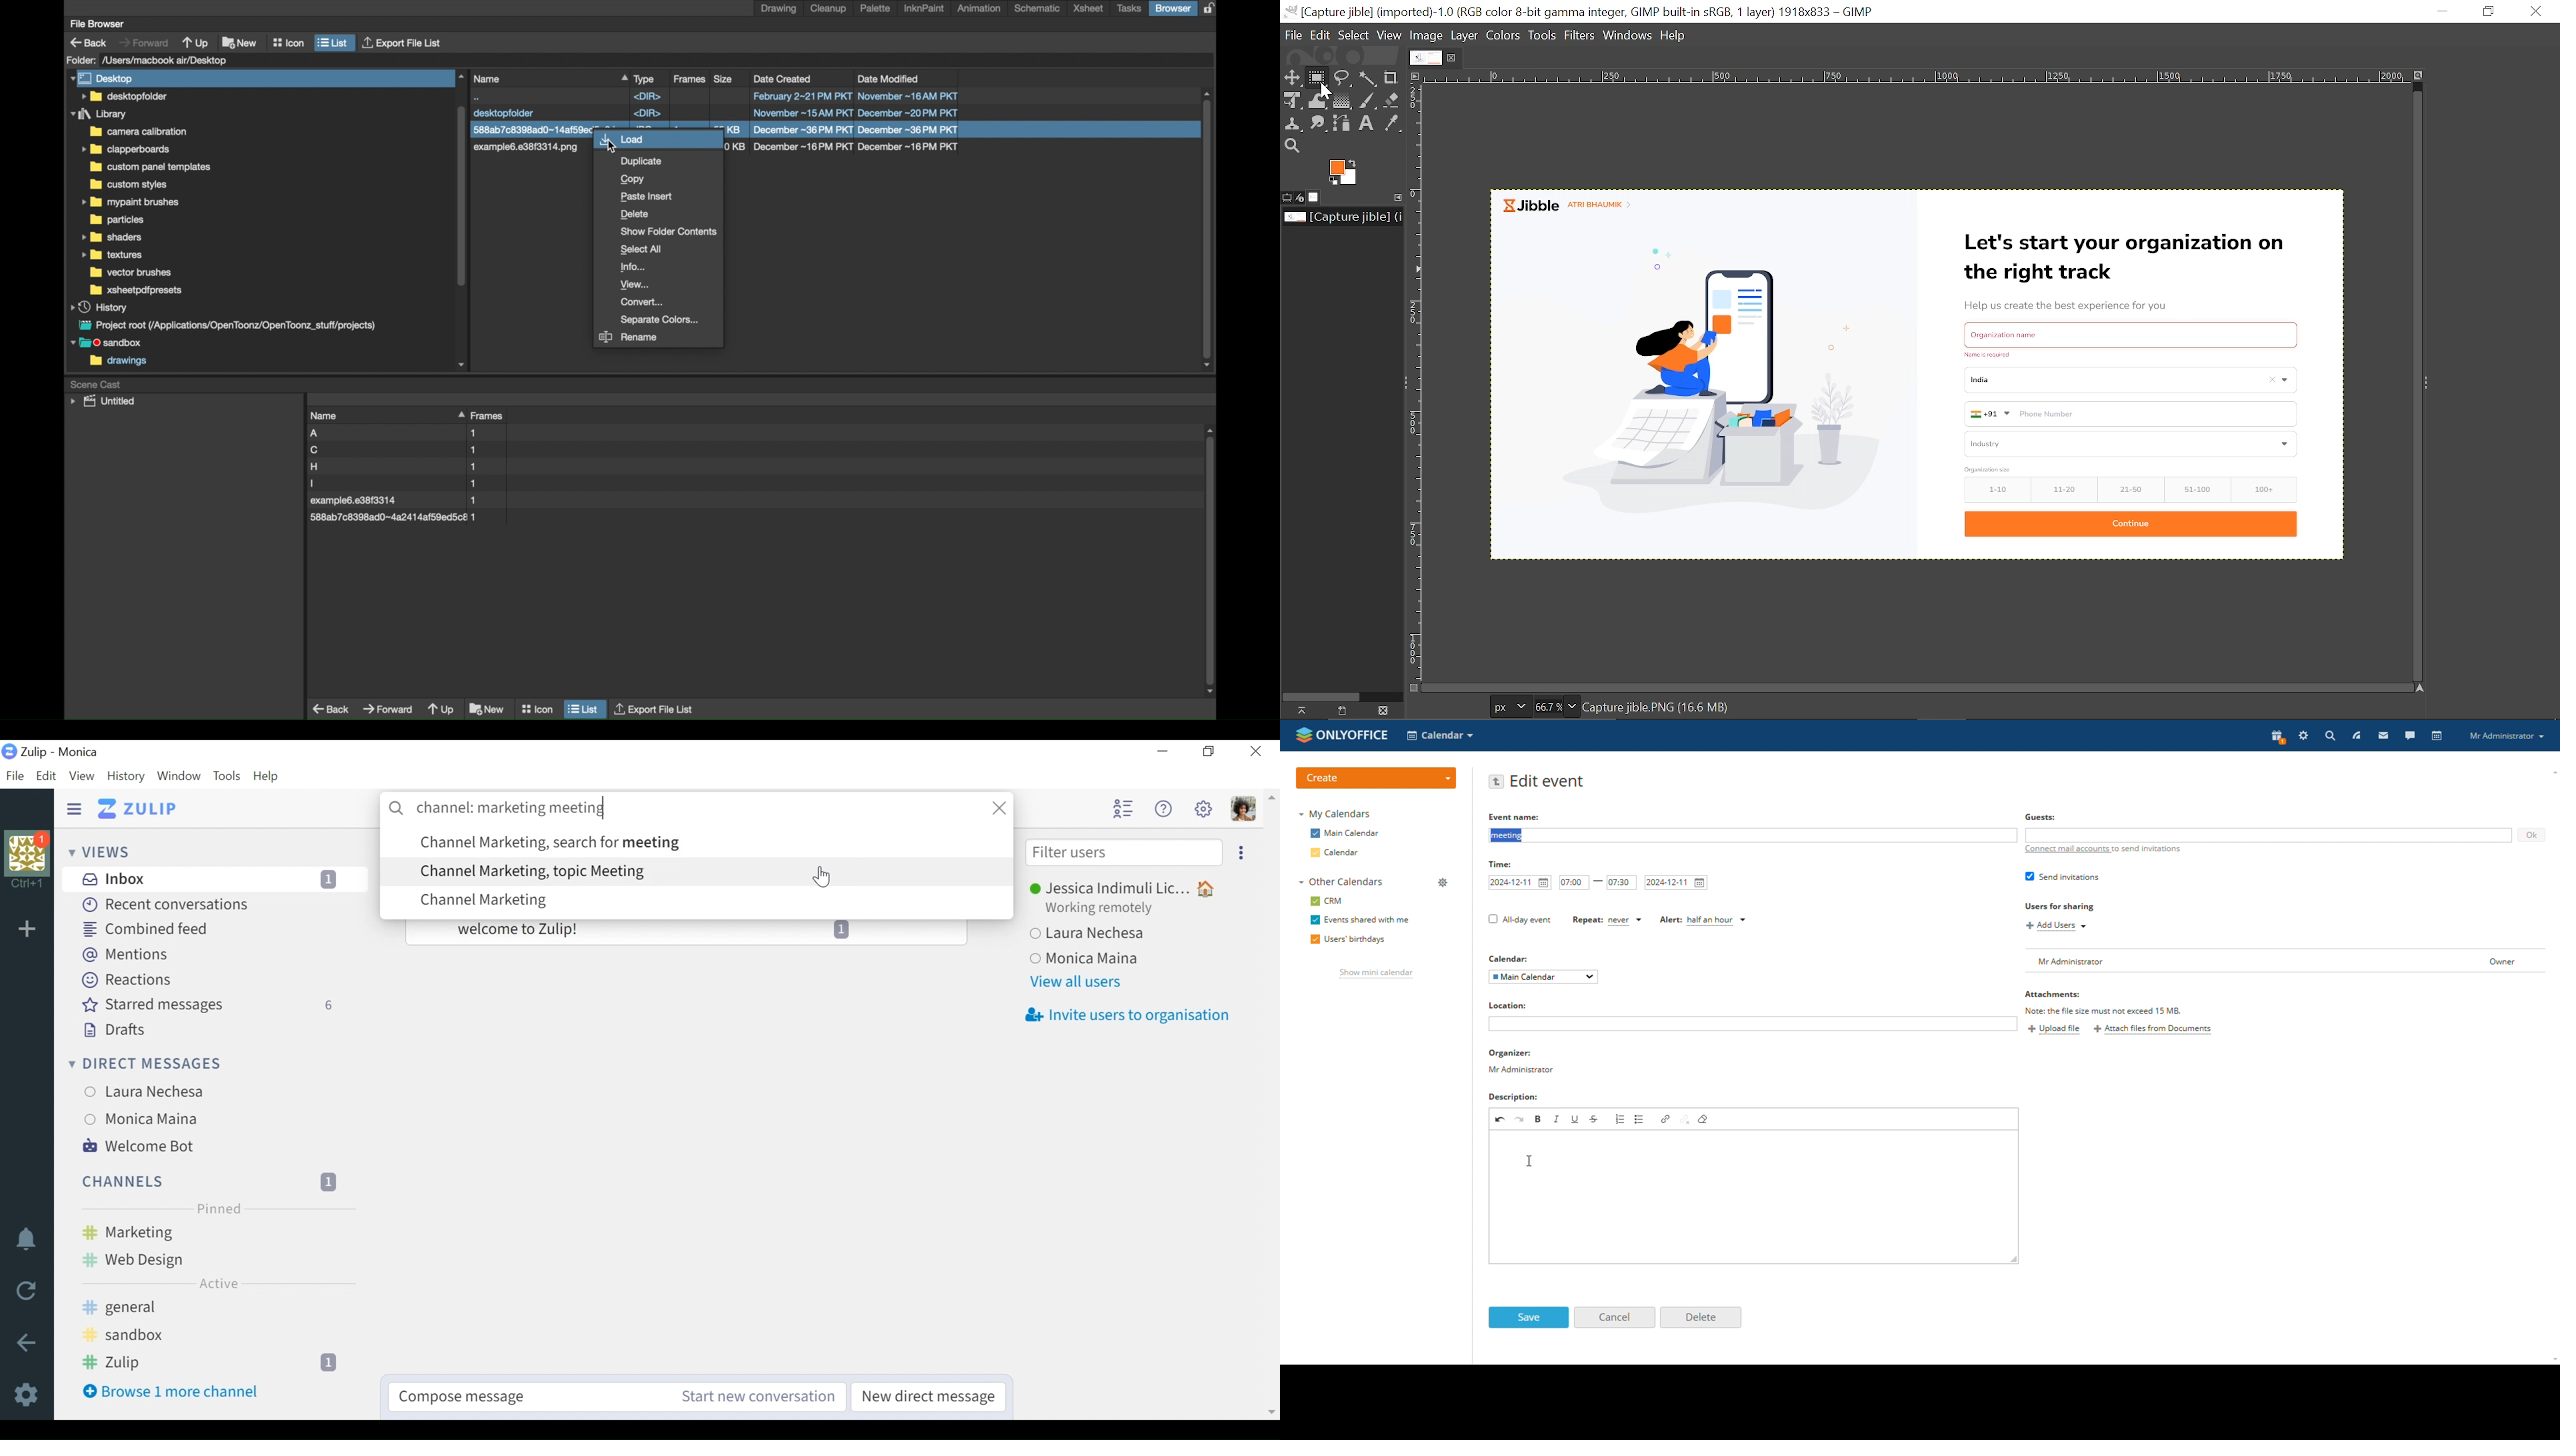 This screenshot has height=1456, width=2576. I want to click on delete, so click(1701, 1319).